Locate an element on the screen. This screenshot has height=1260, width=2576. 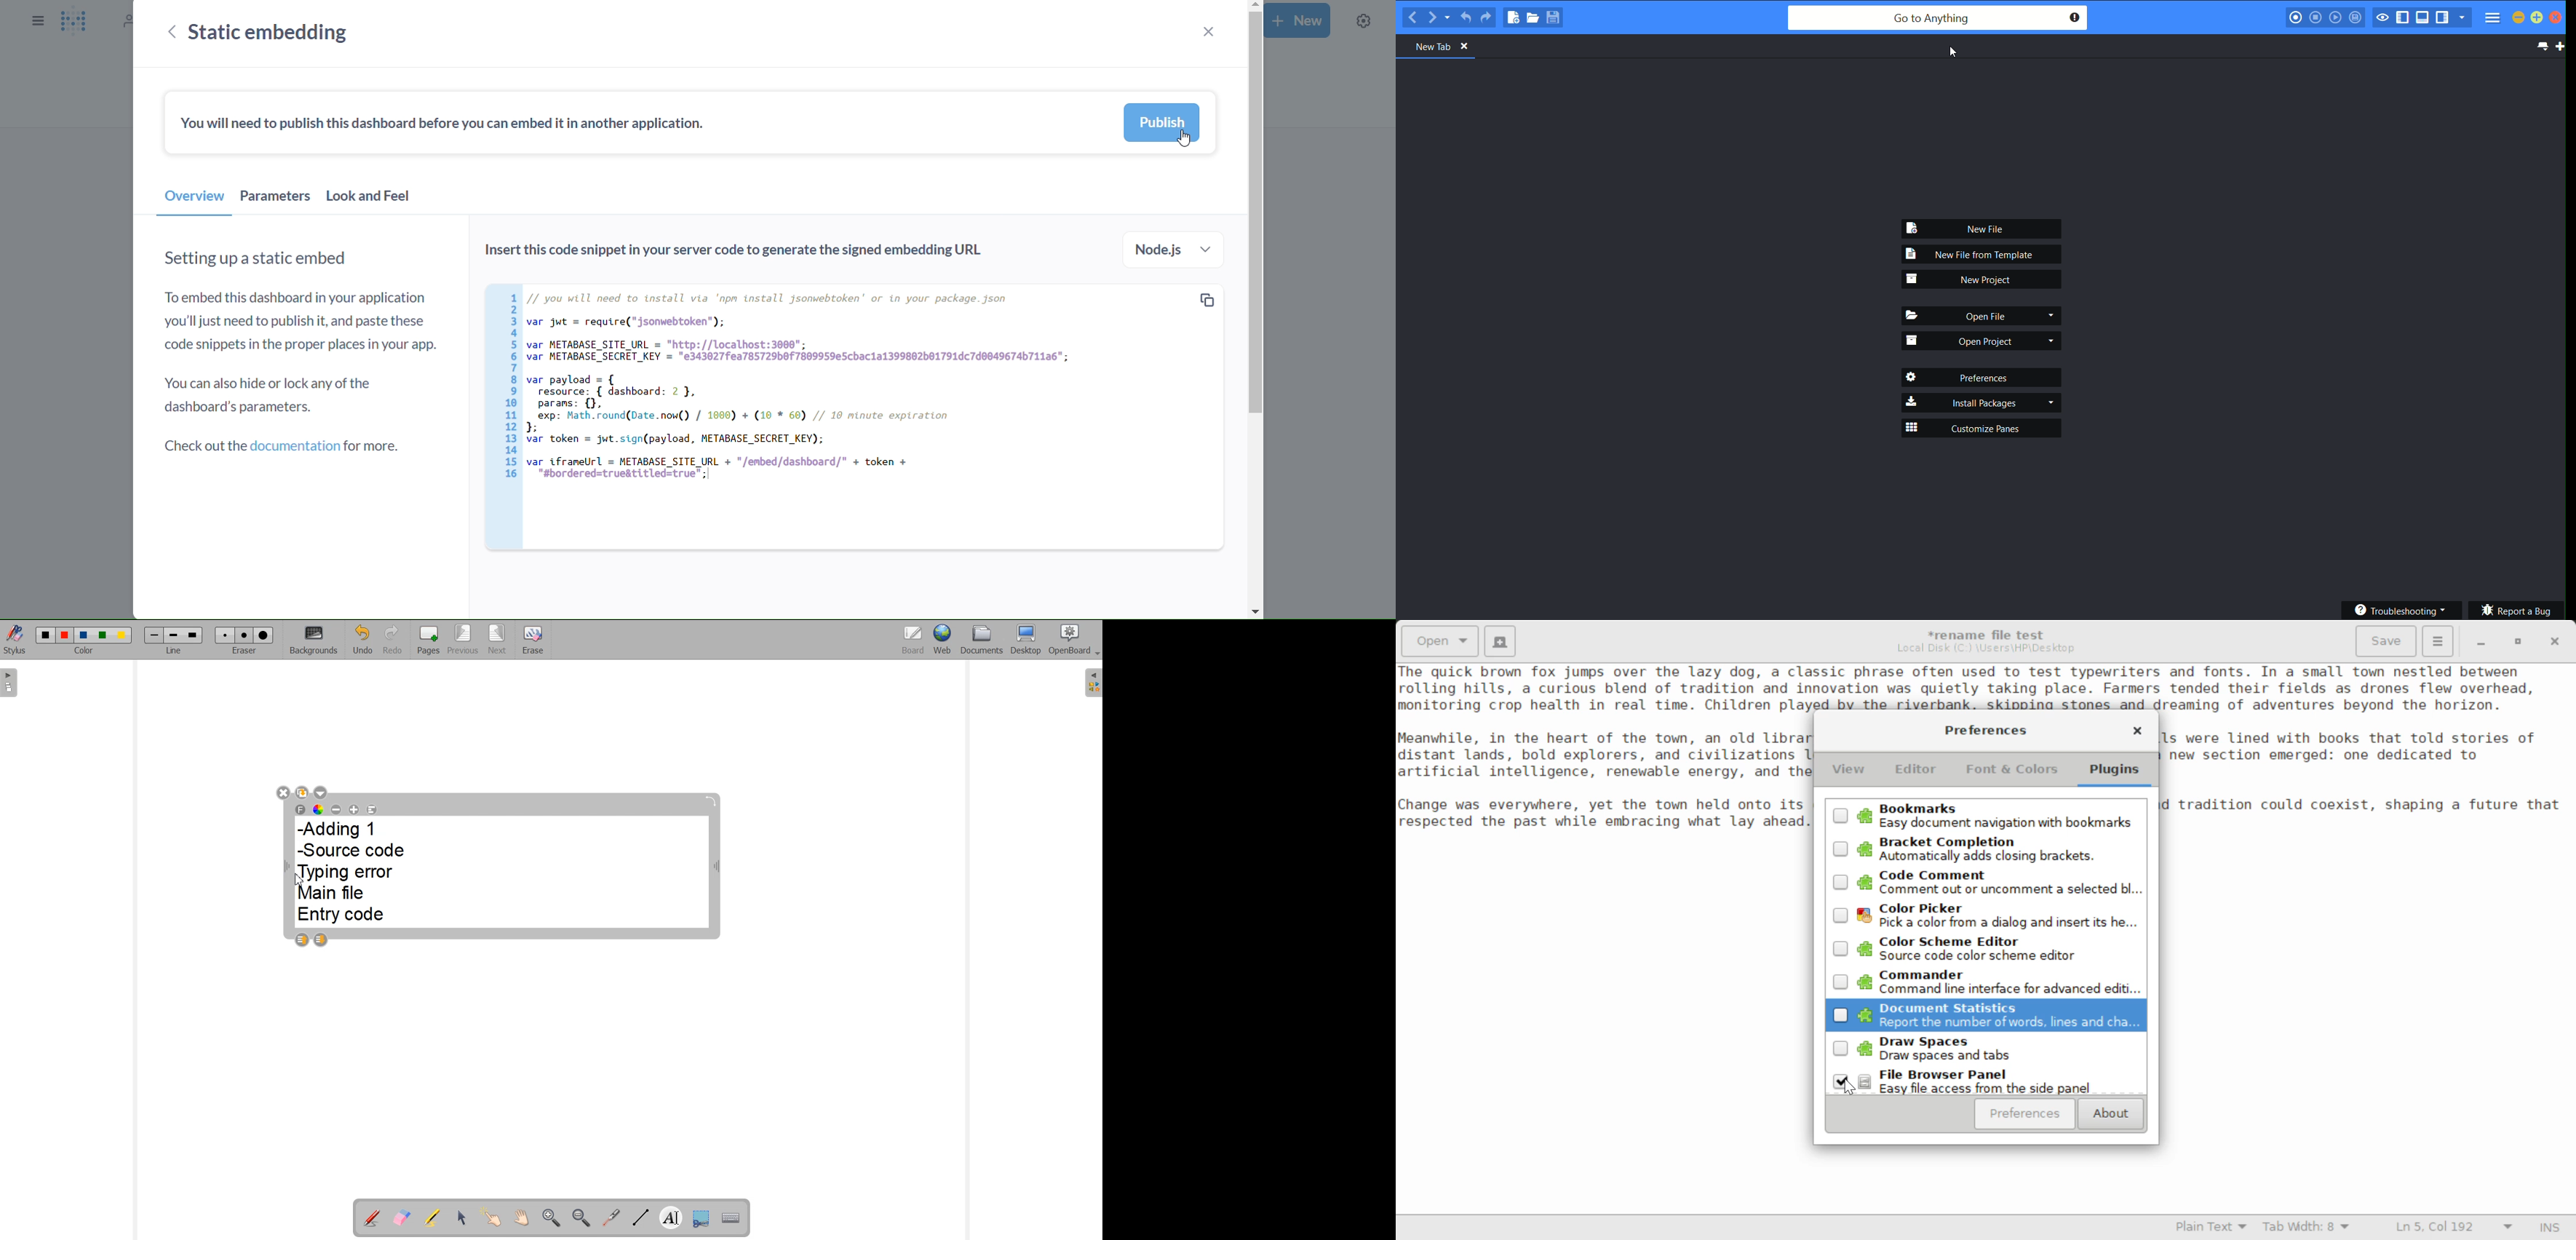
Create New Document is located at coordinates (1499, 640).